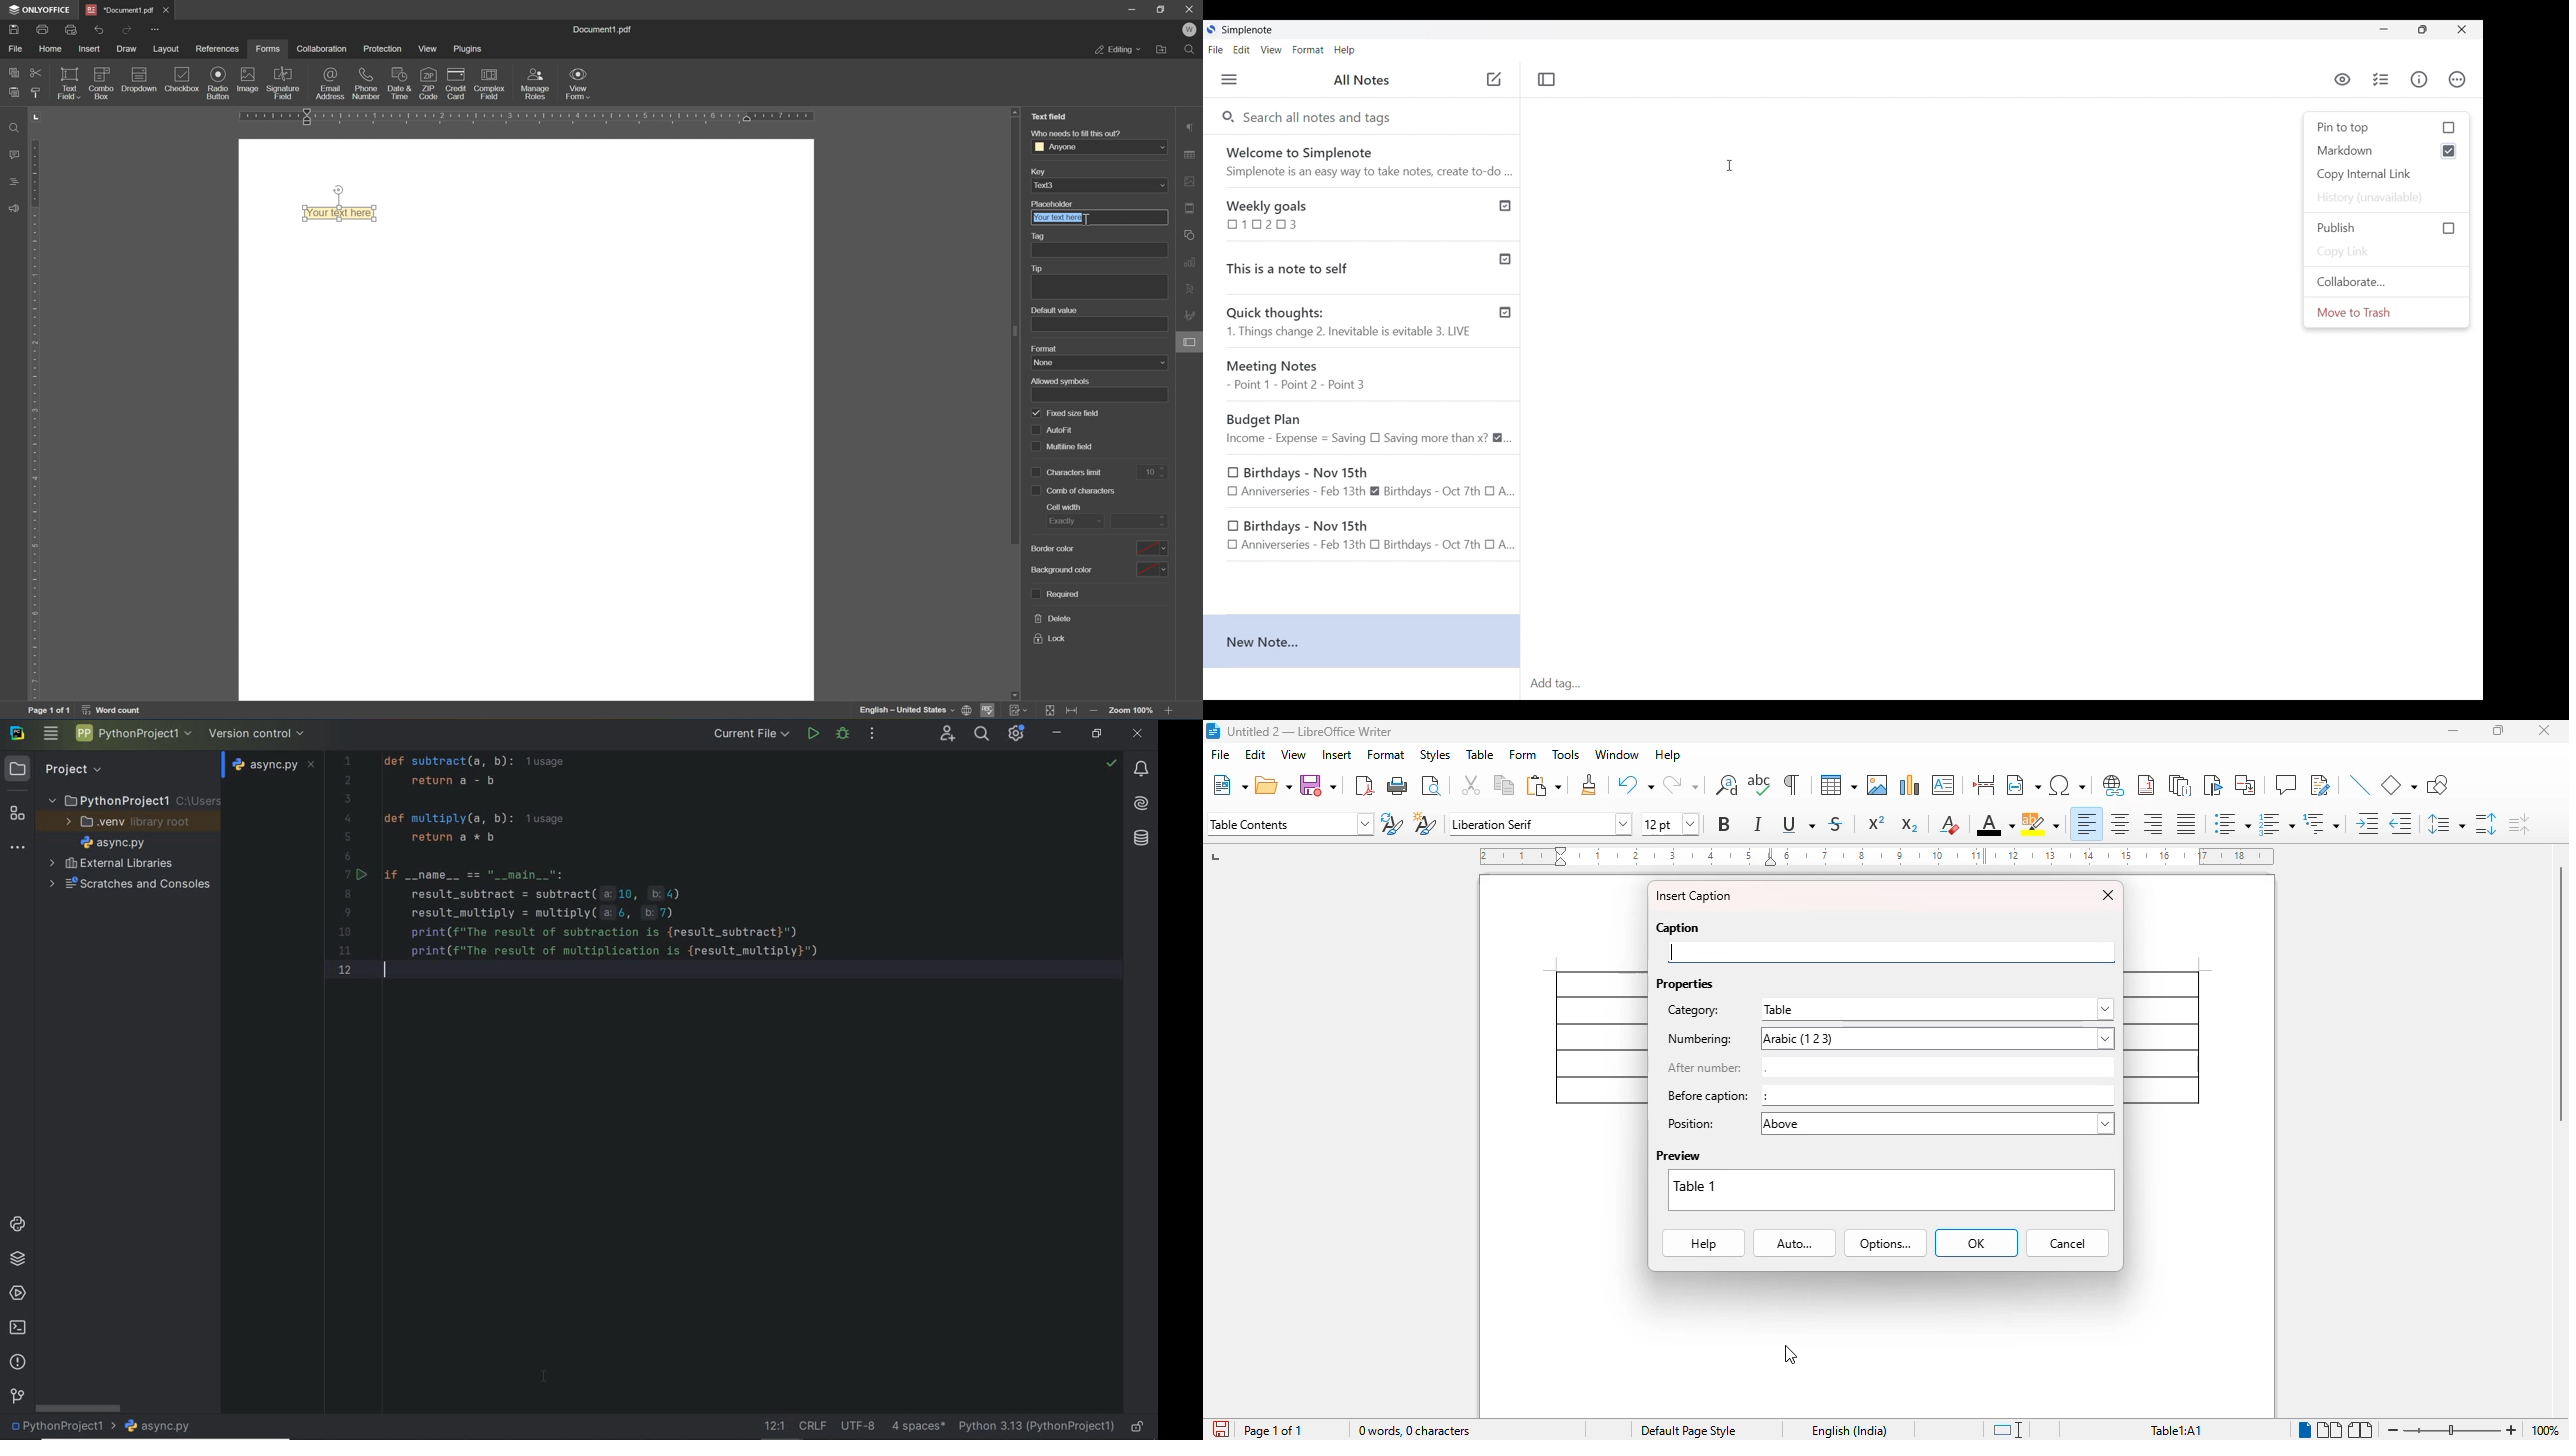 This screenshot has width=2576, height=1456. I want to click on cursor, so click(1790, 1355).